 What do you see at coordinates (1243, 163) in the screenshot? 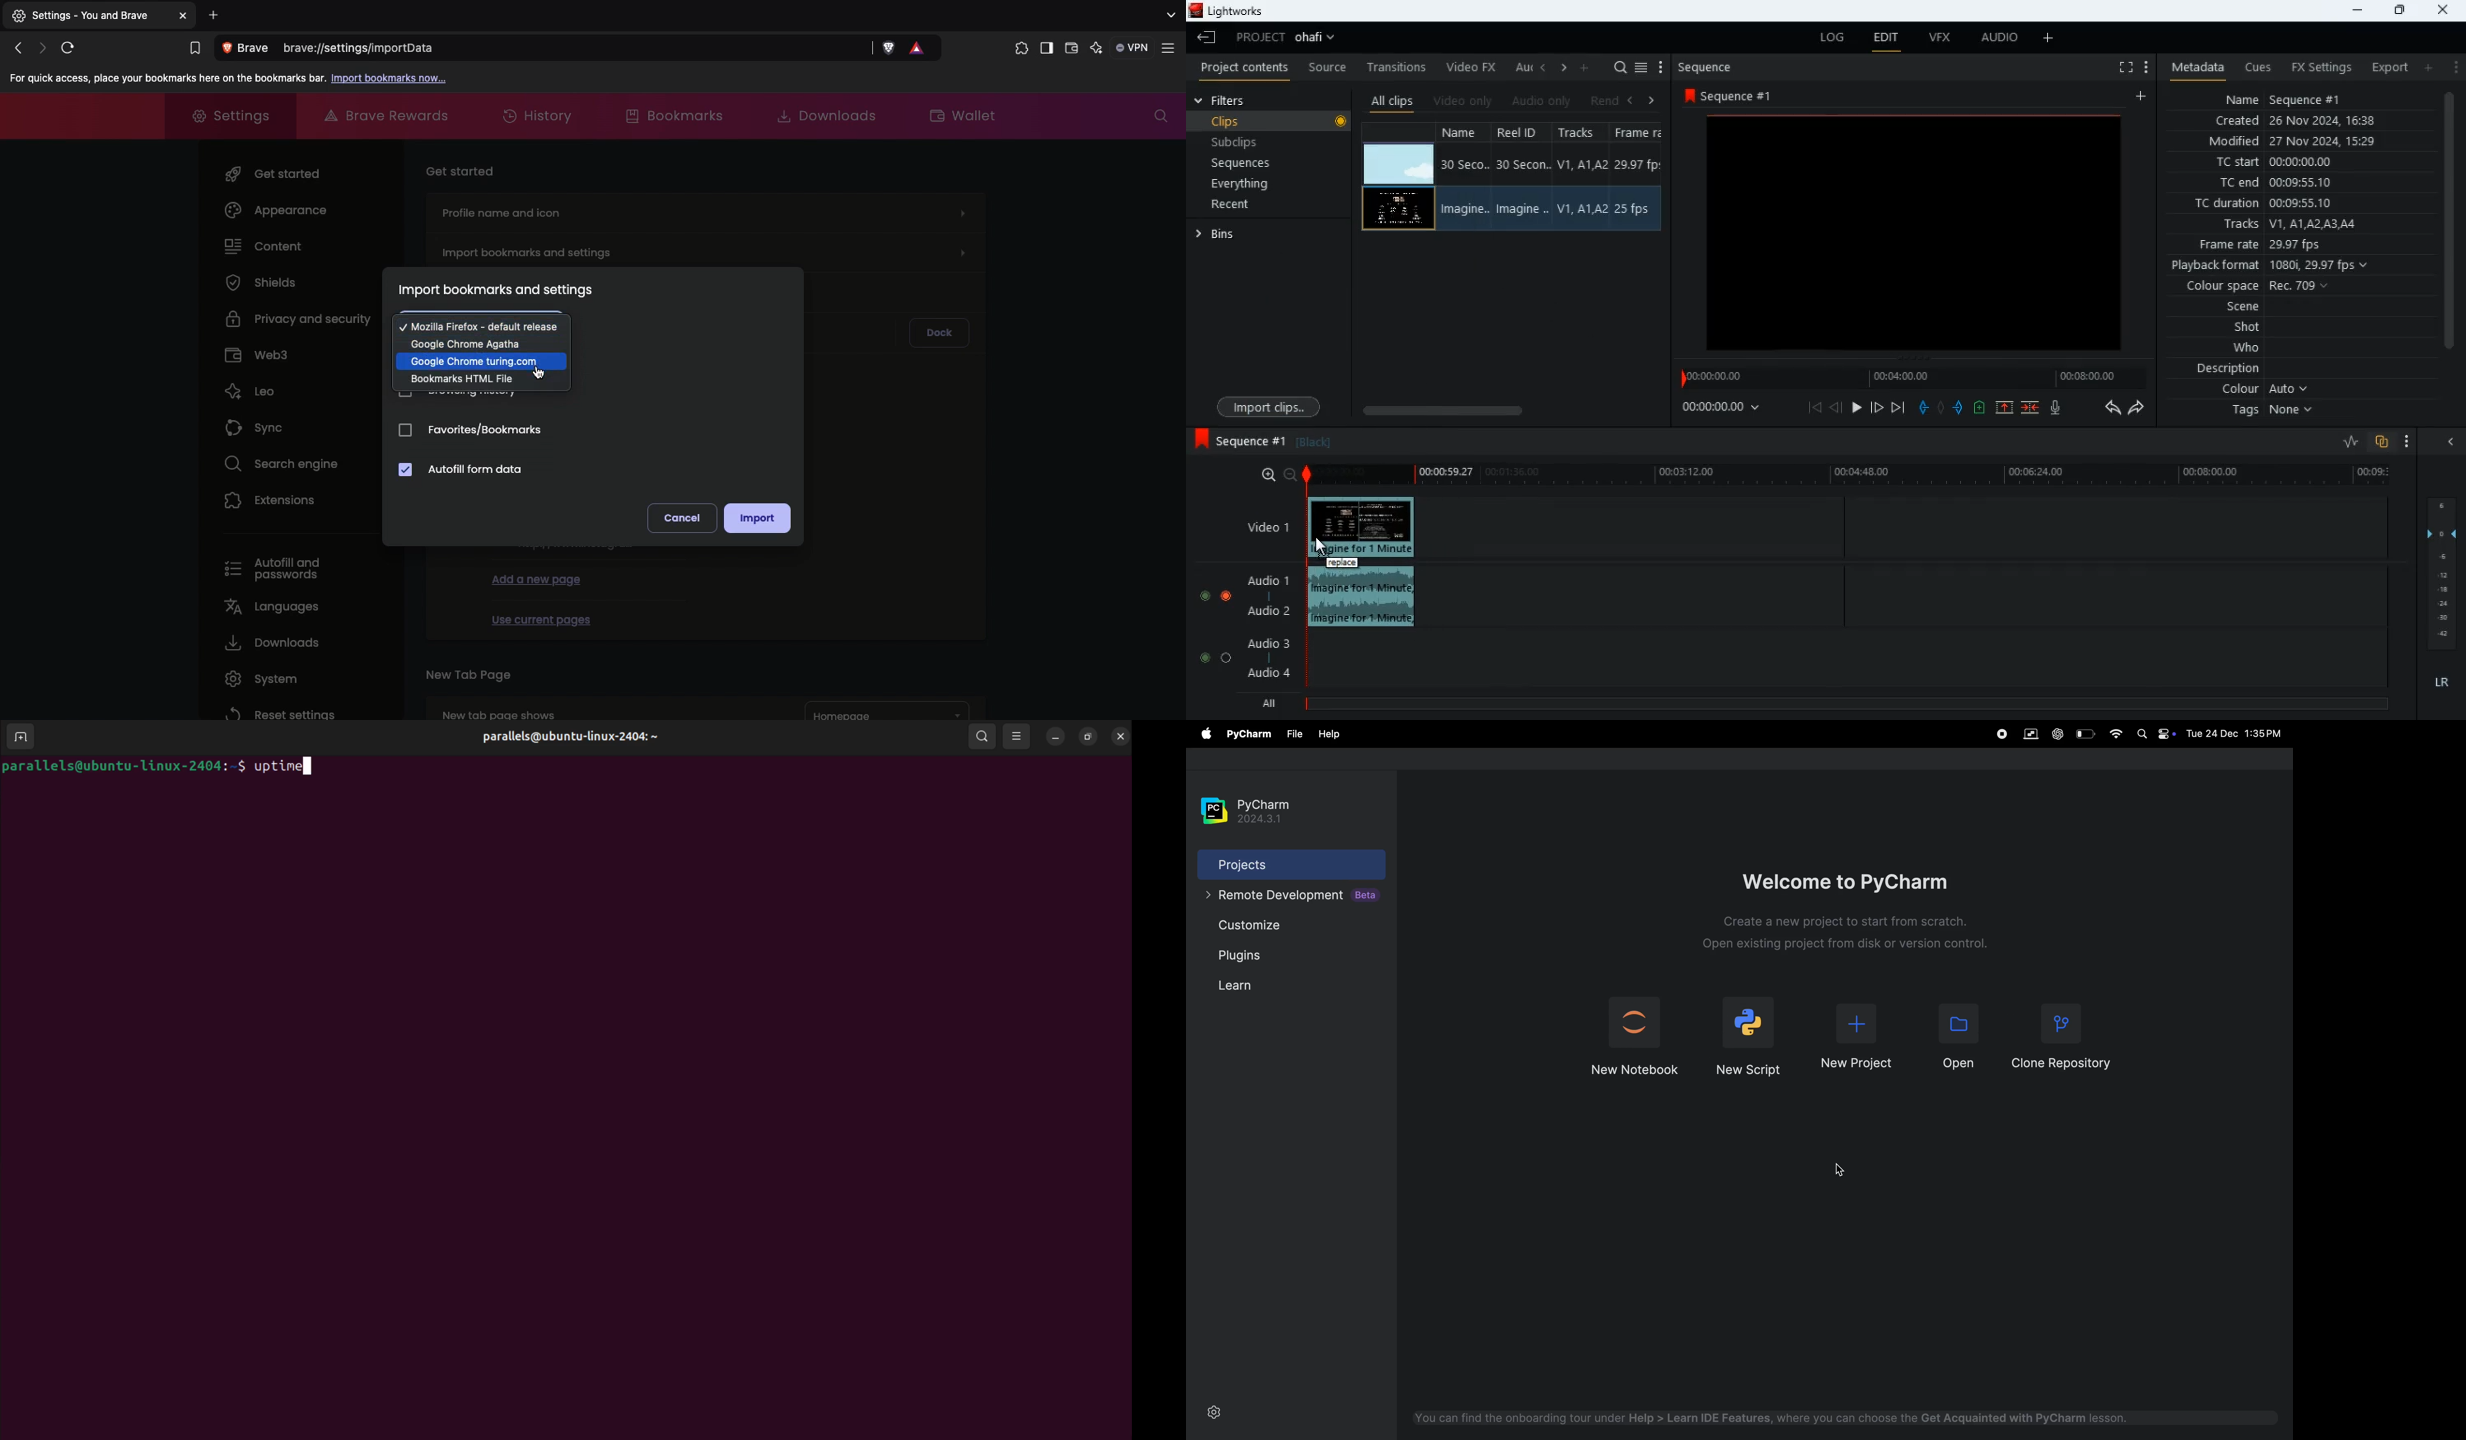
I see `sequences` at bounding box center [1243, 163].